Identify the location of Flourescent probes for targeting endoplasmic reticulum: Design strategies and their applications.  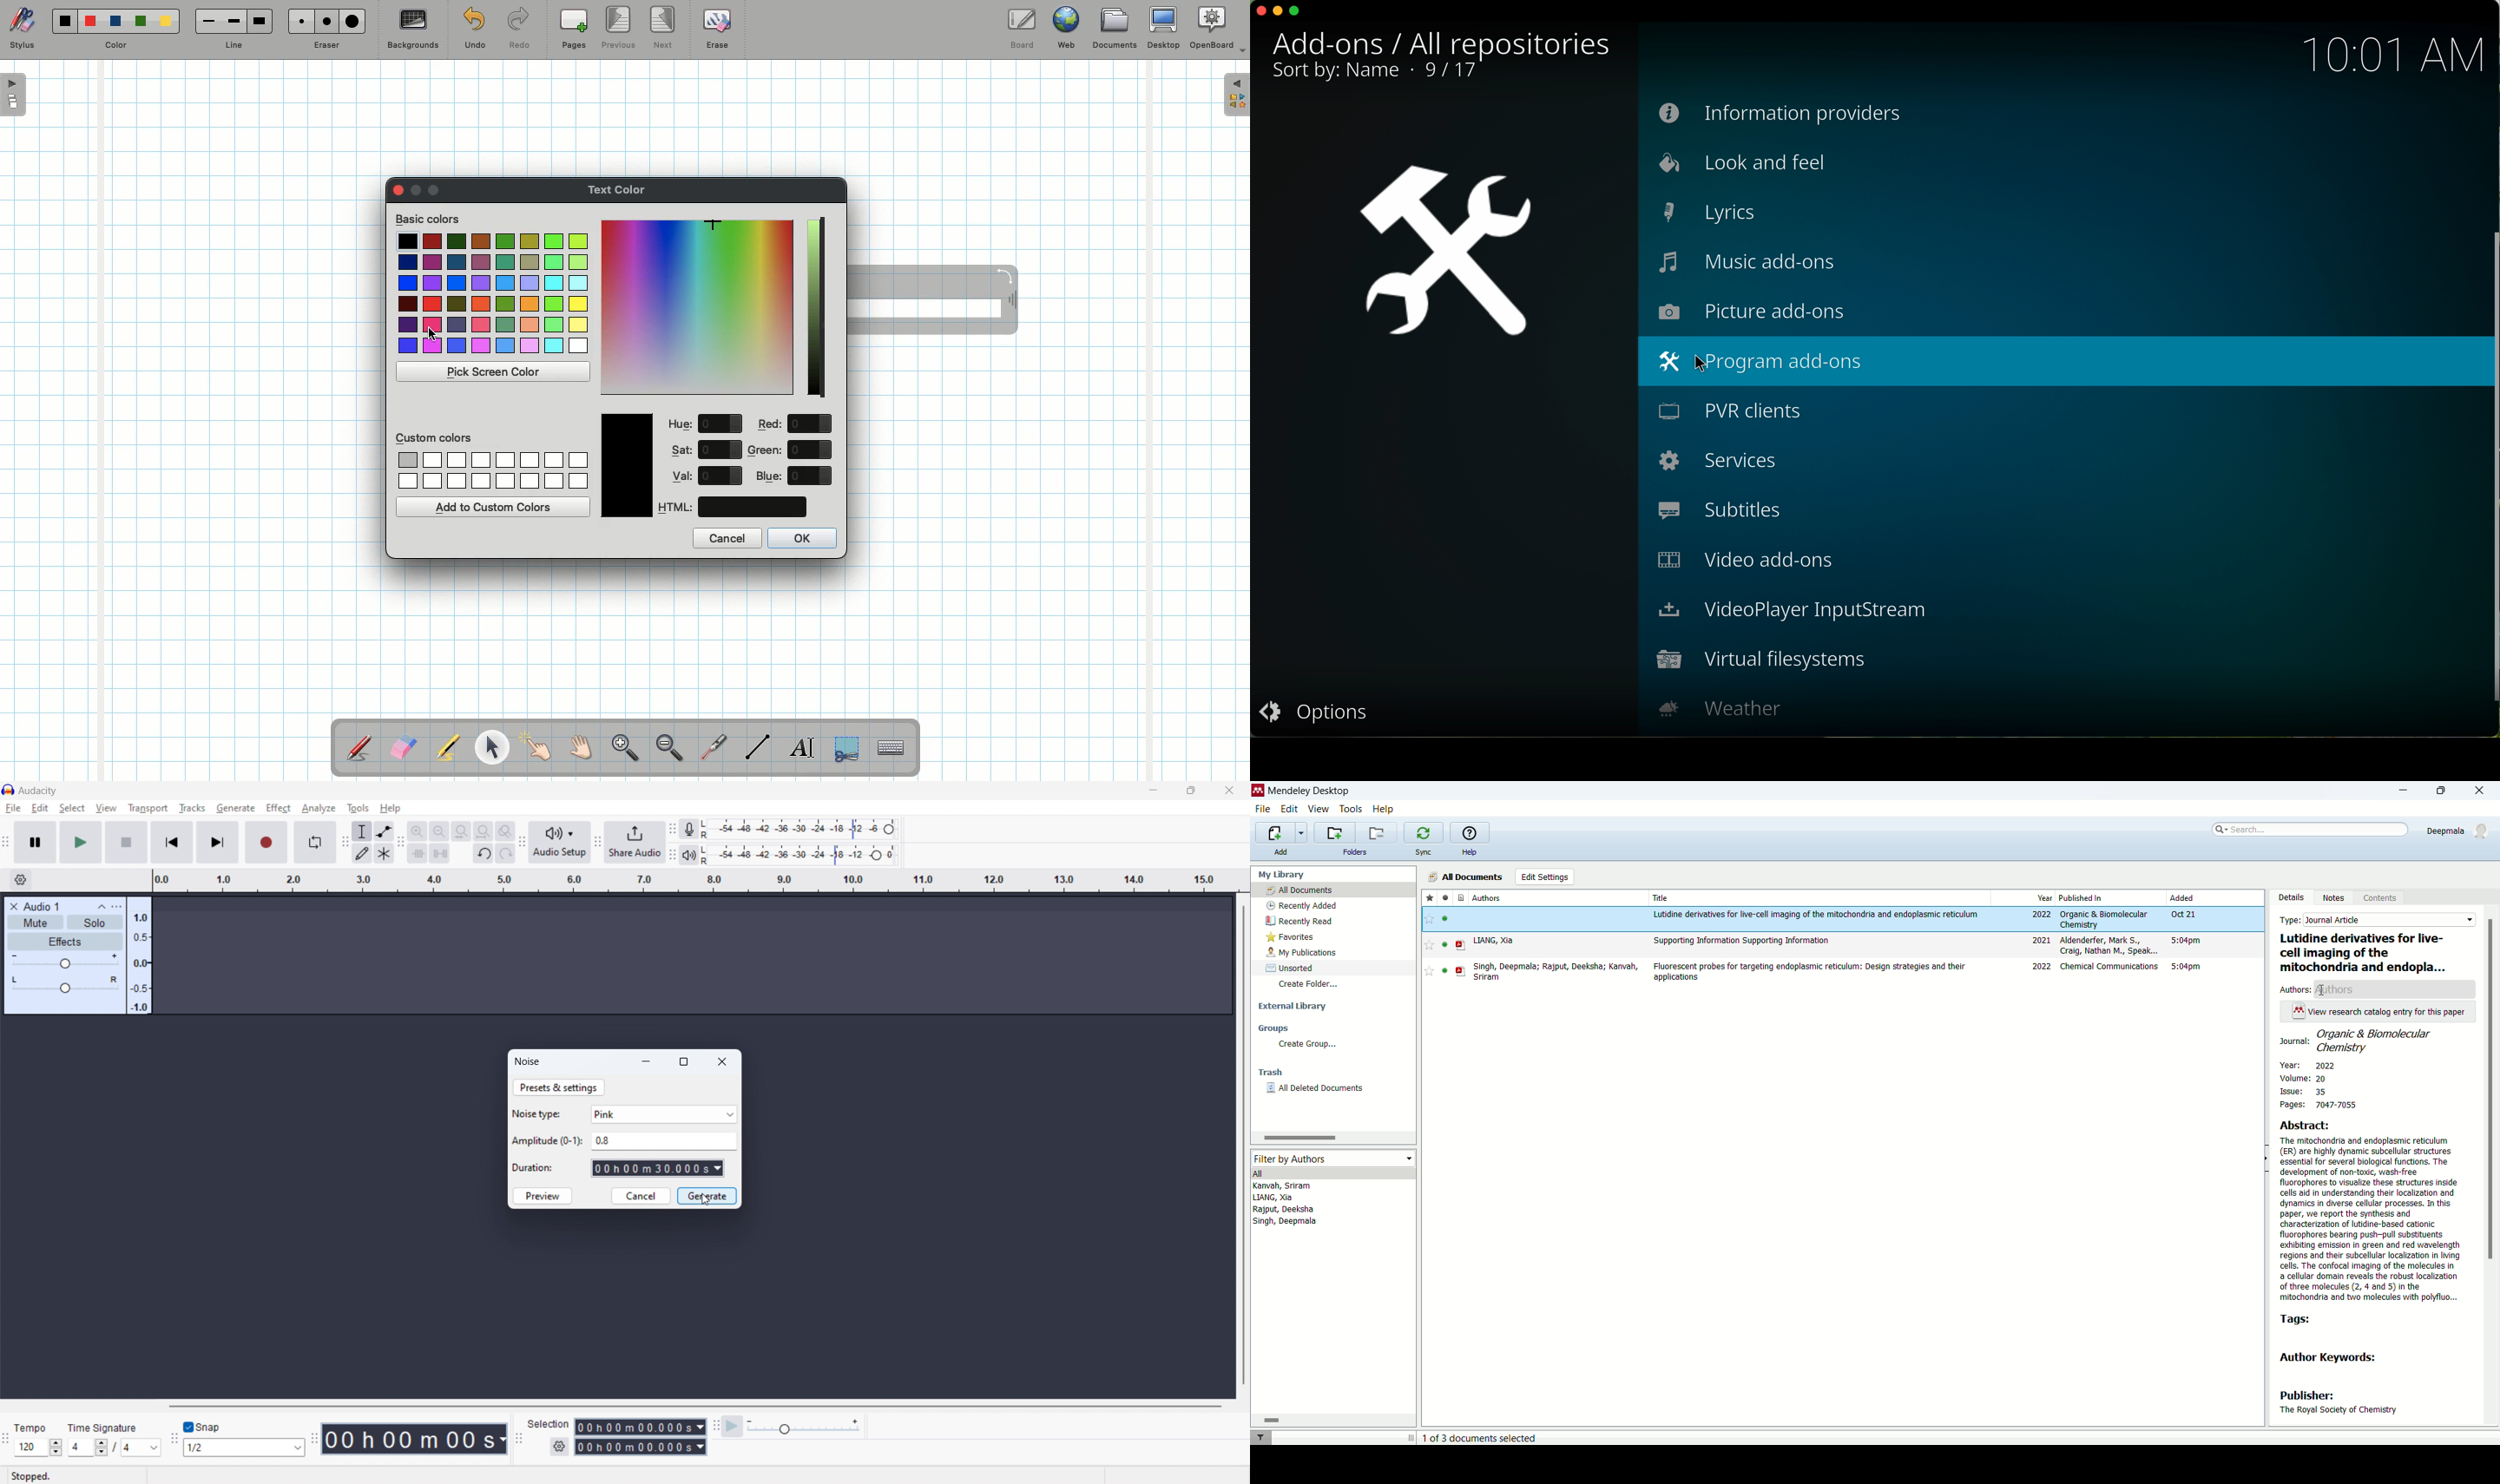
(1811, 972).